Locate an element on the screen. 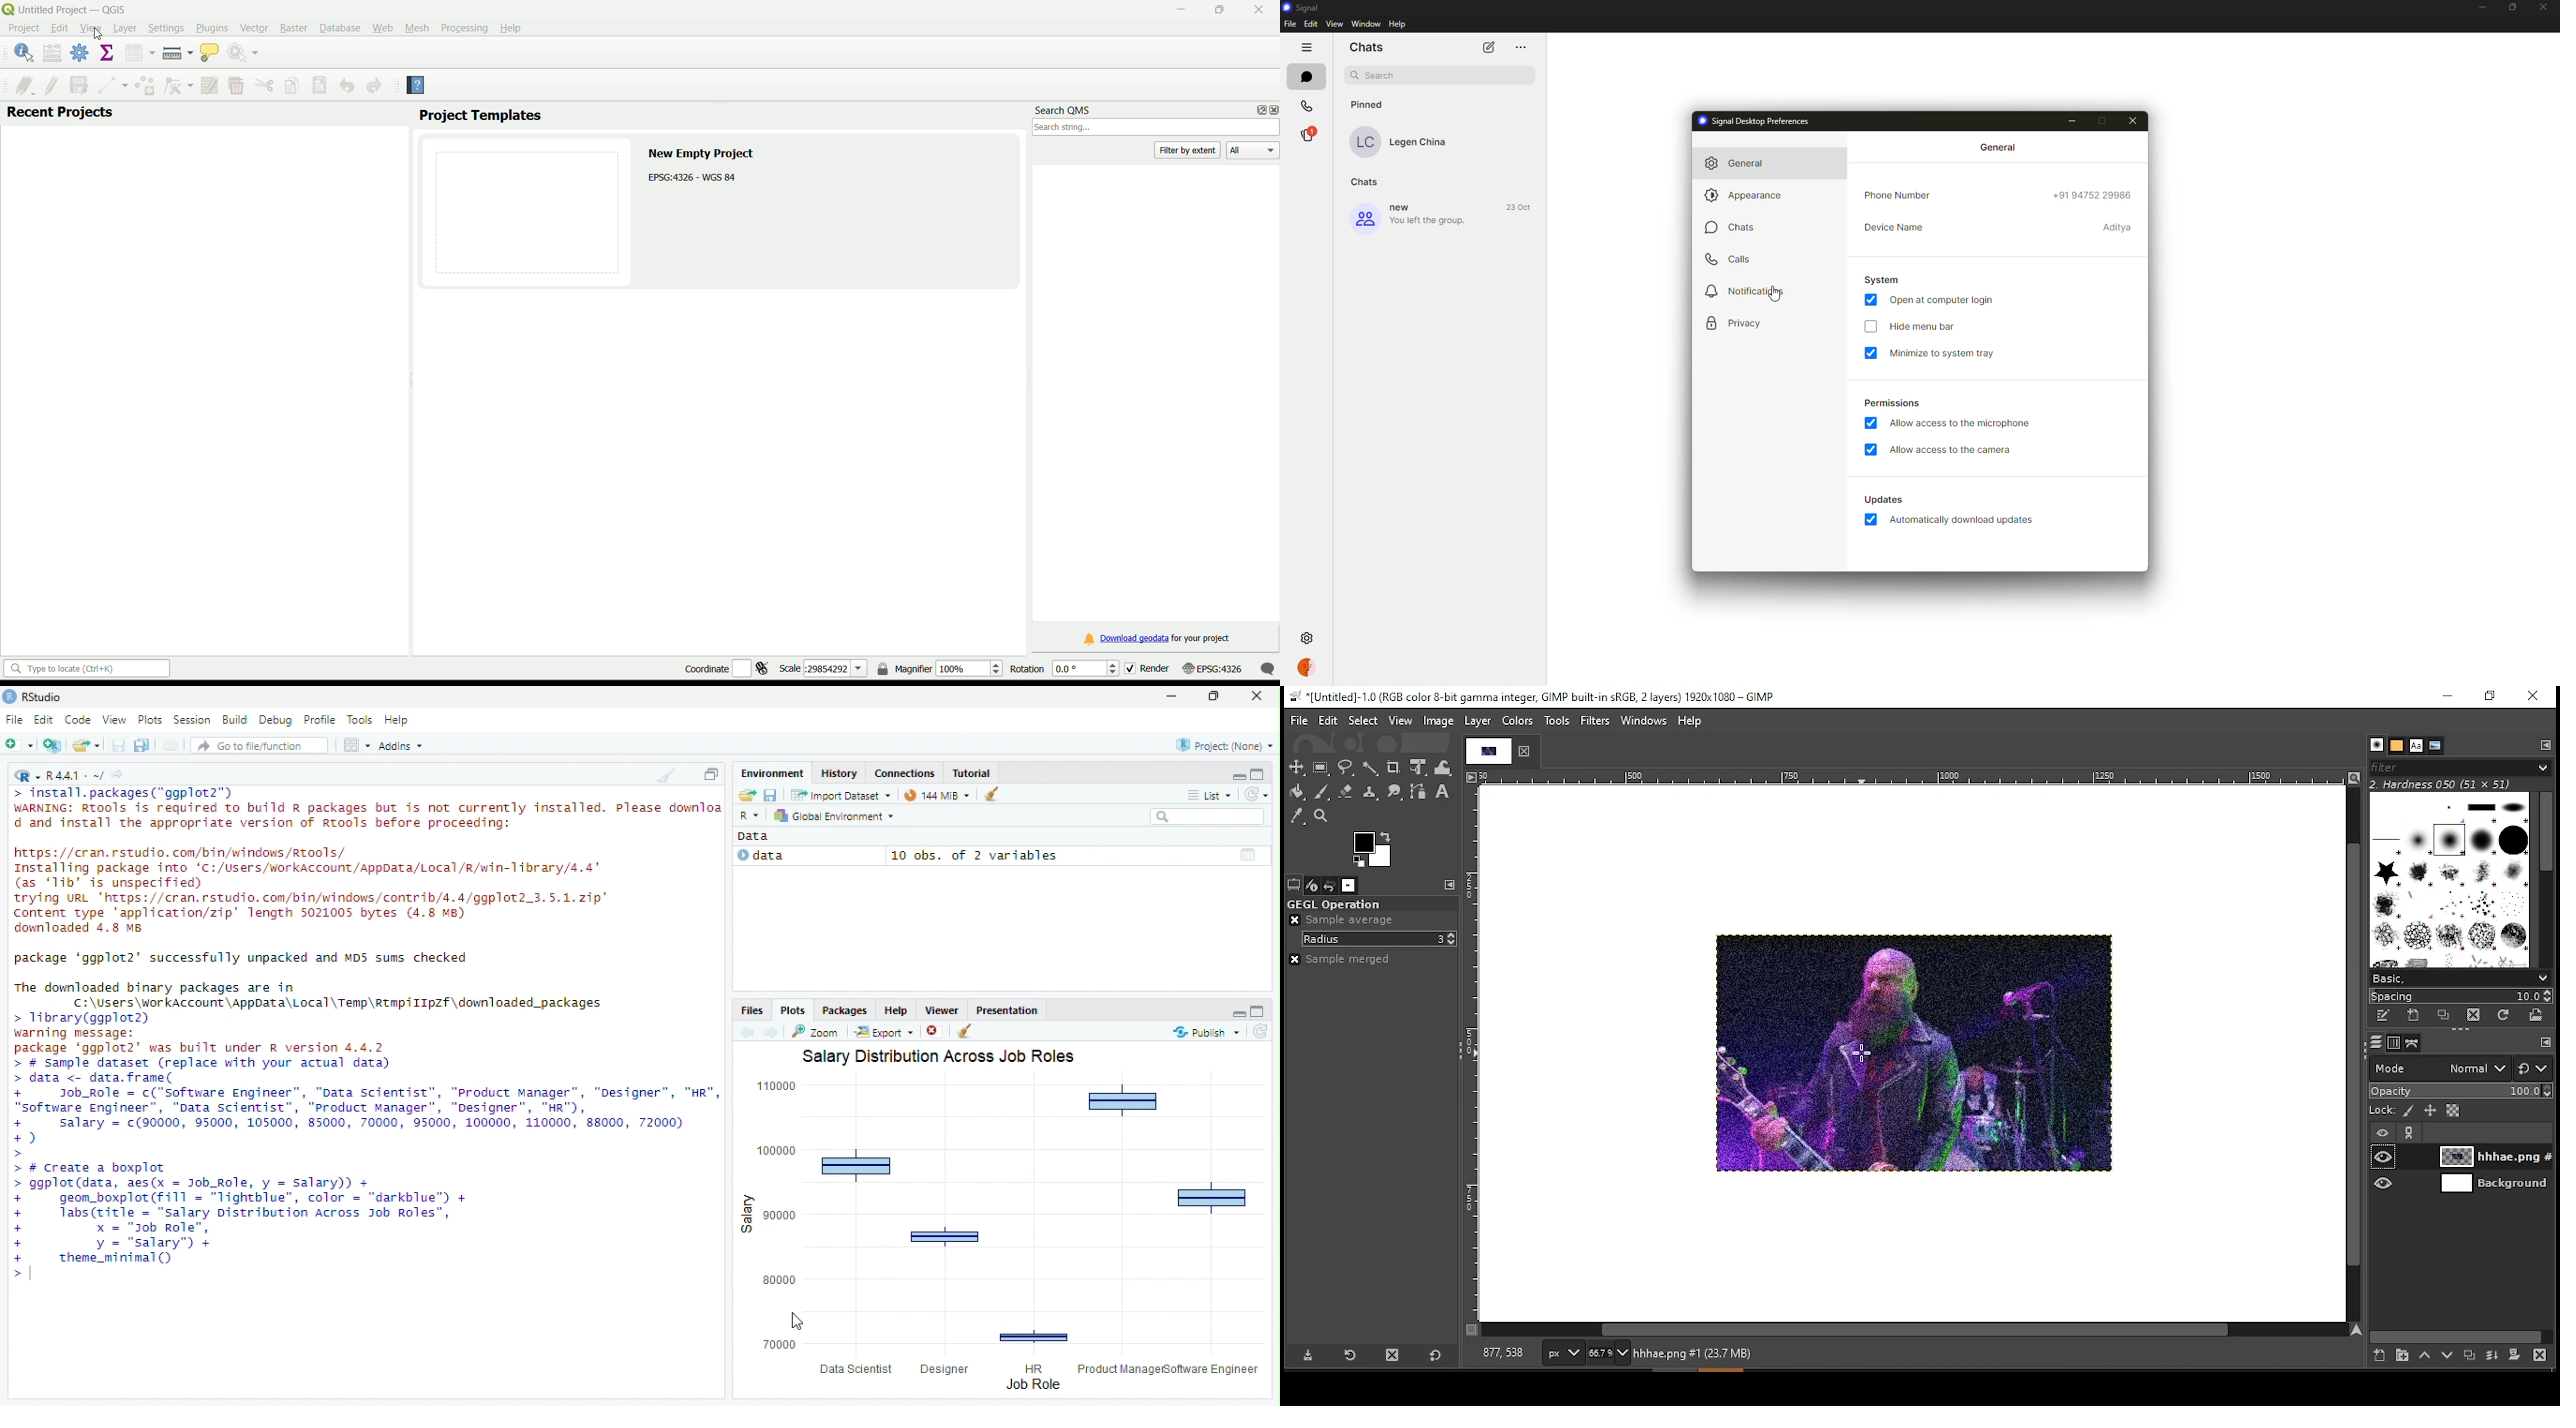  Workspace panes is located at coordinates (356, 744).